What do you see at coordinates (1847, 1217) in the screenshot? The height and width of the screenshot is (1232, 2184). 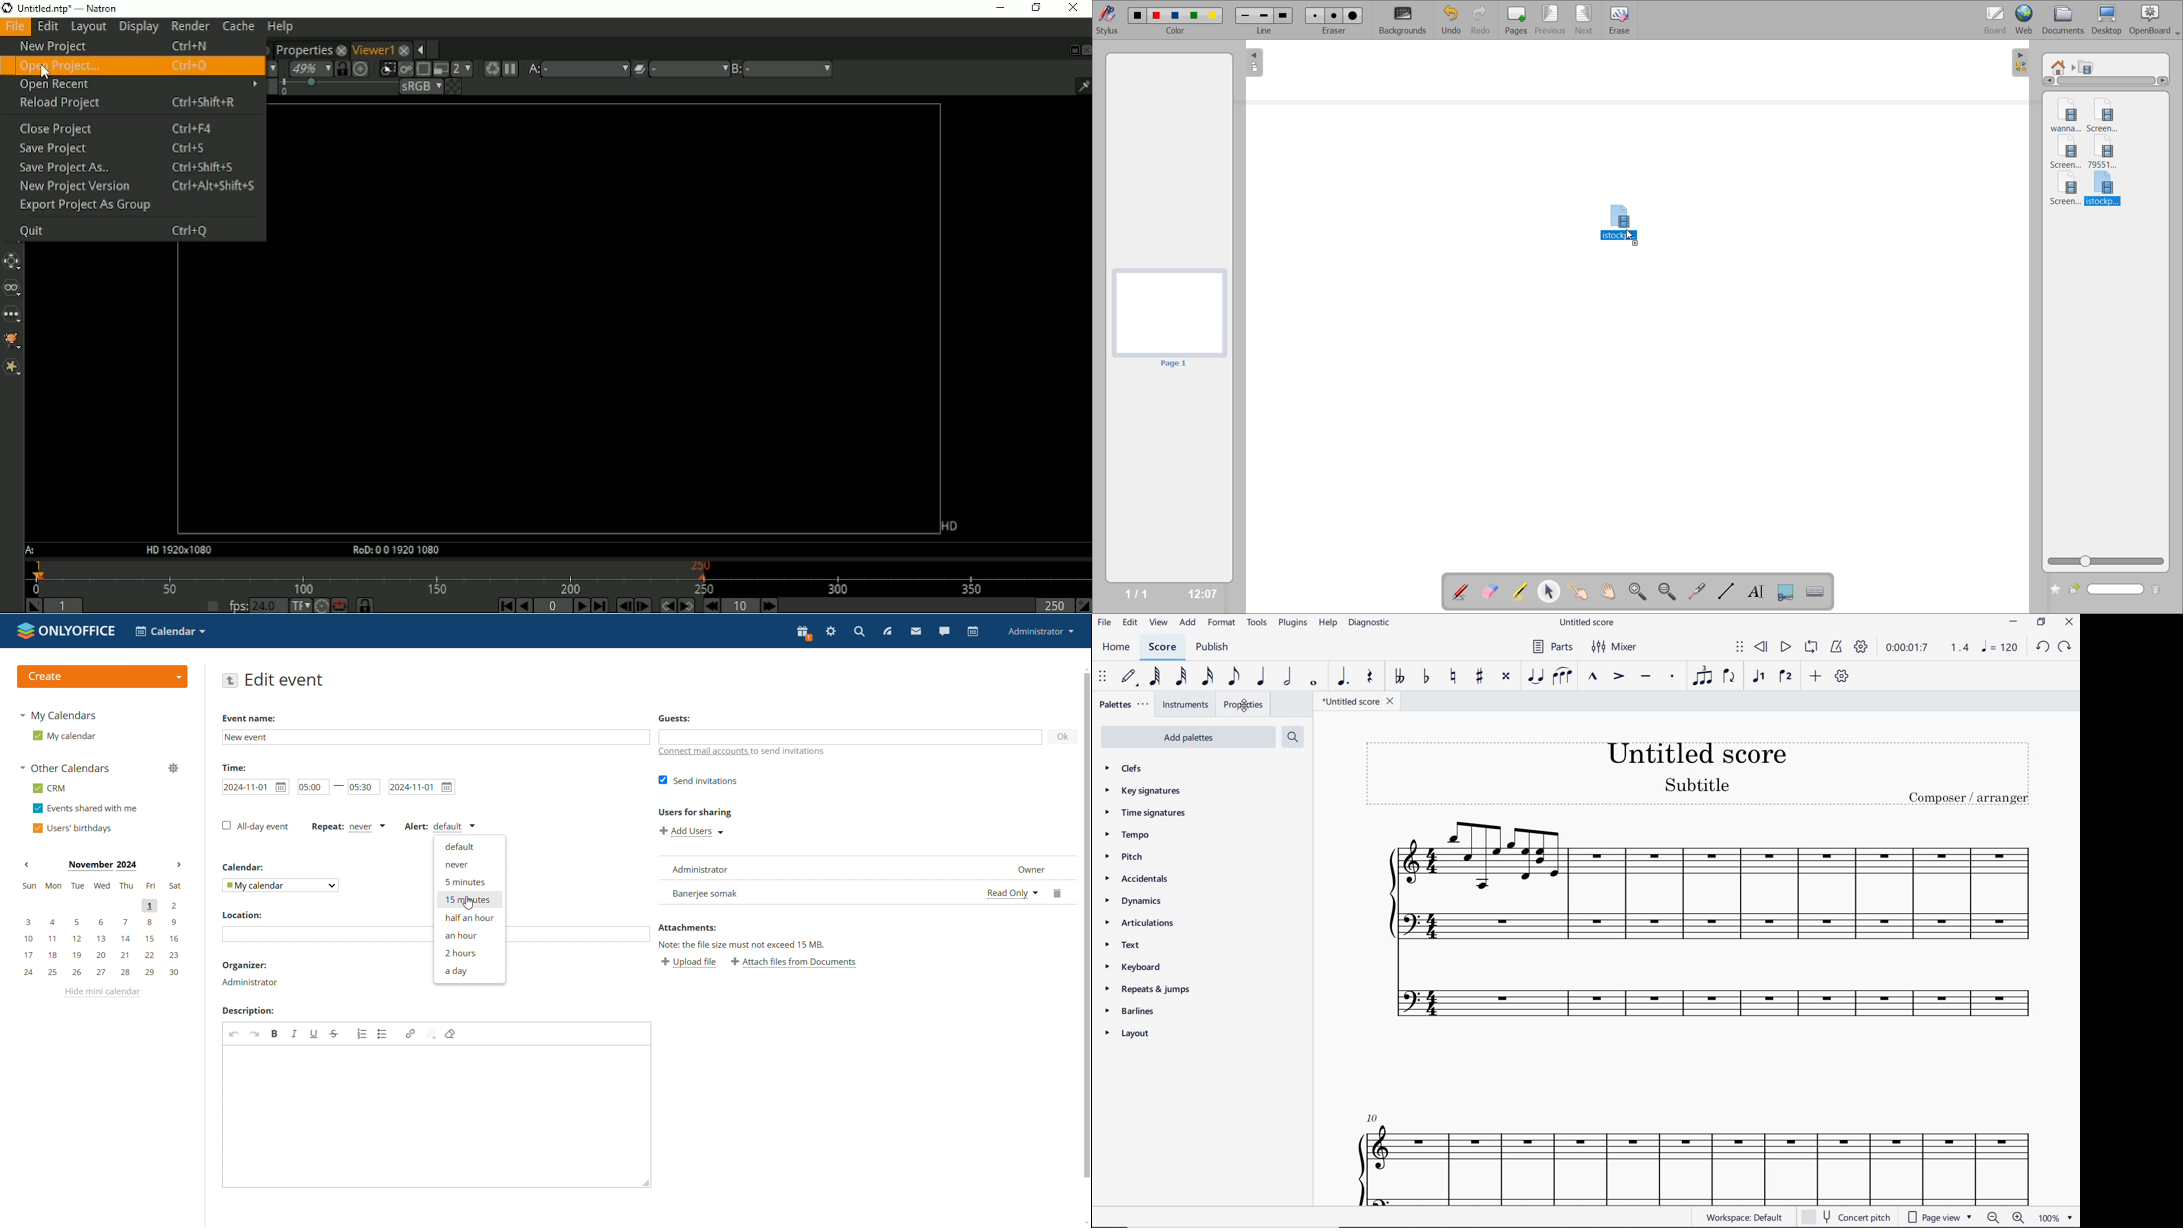 I see `CONCERT PITCH` at bounding box center [1847, 1217].